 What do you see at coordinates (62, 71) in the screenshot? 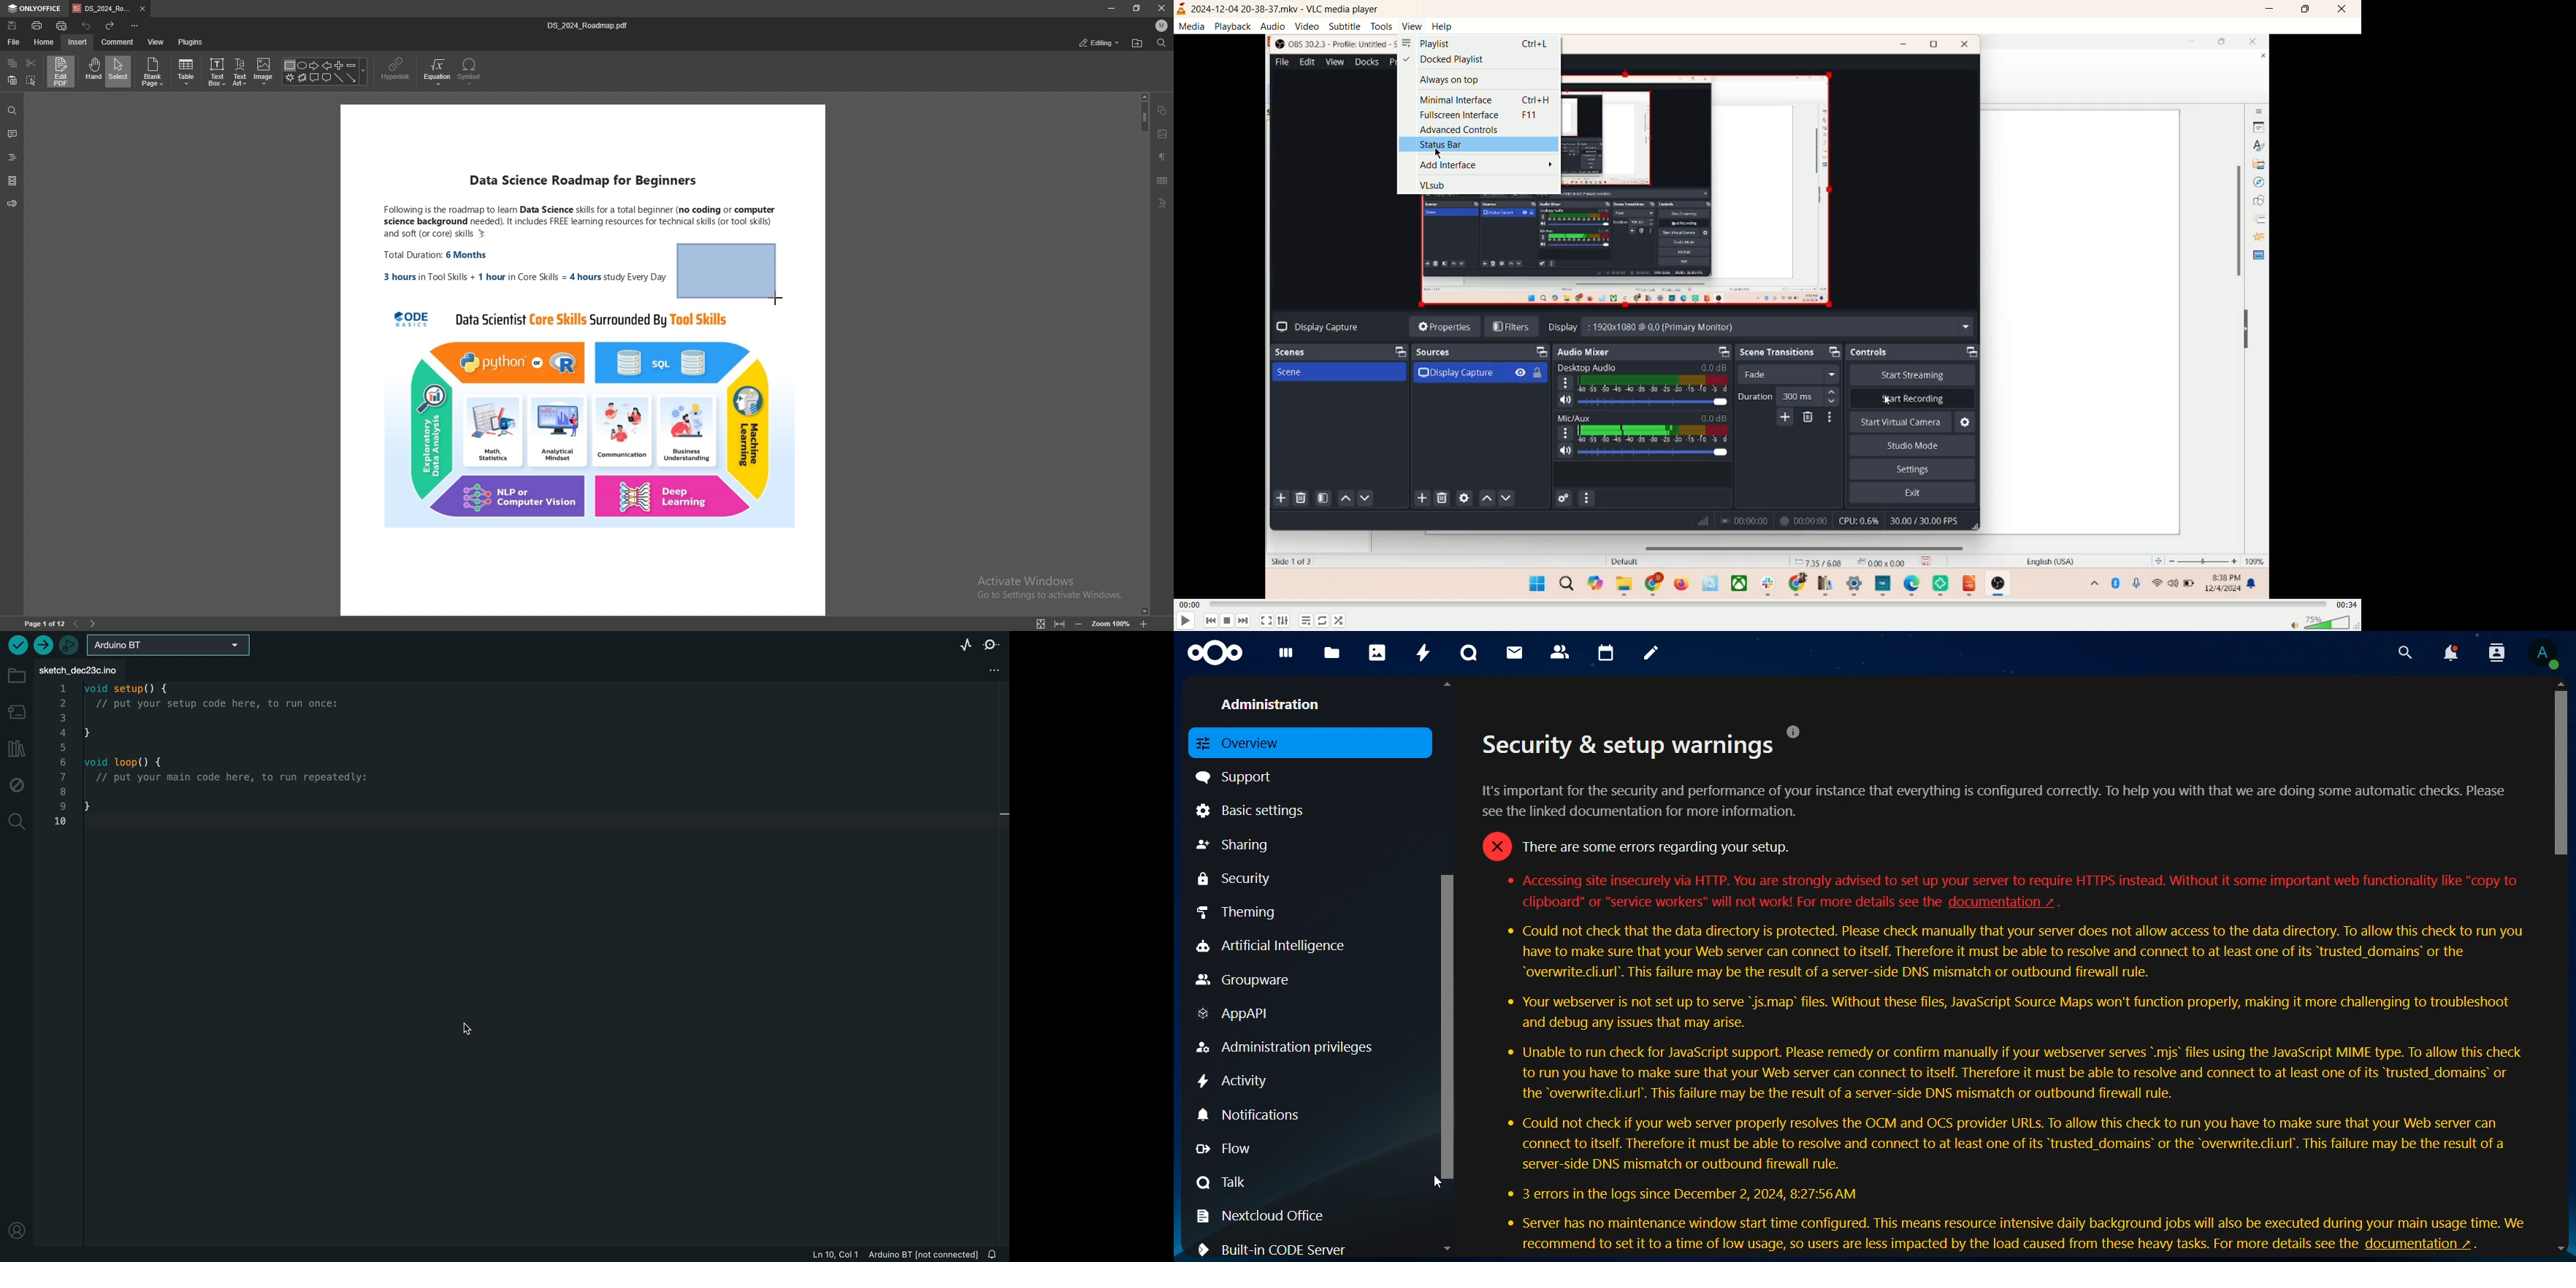
I see `edit pdf` at bounding box center [62, 71].